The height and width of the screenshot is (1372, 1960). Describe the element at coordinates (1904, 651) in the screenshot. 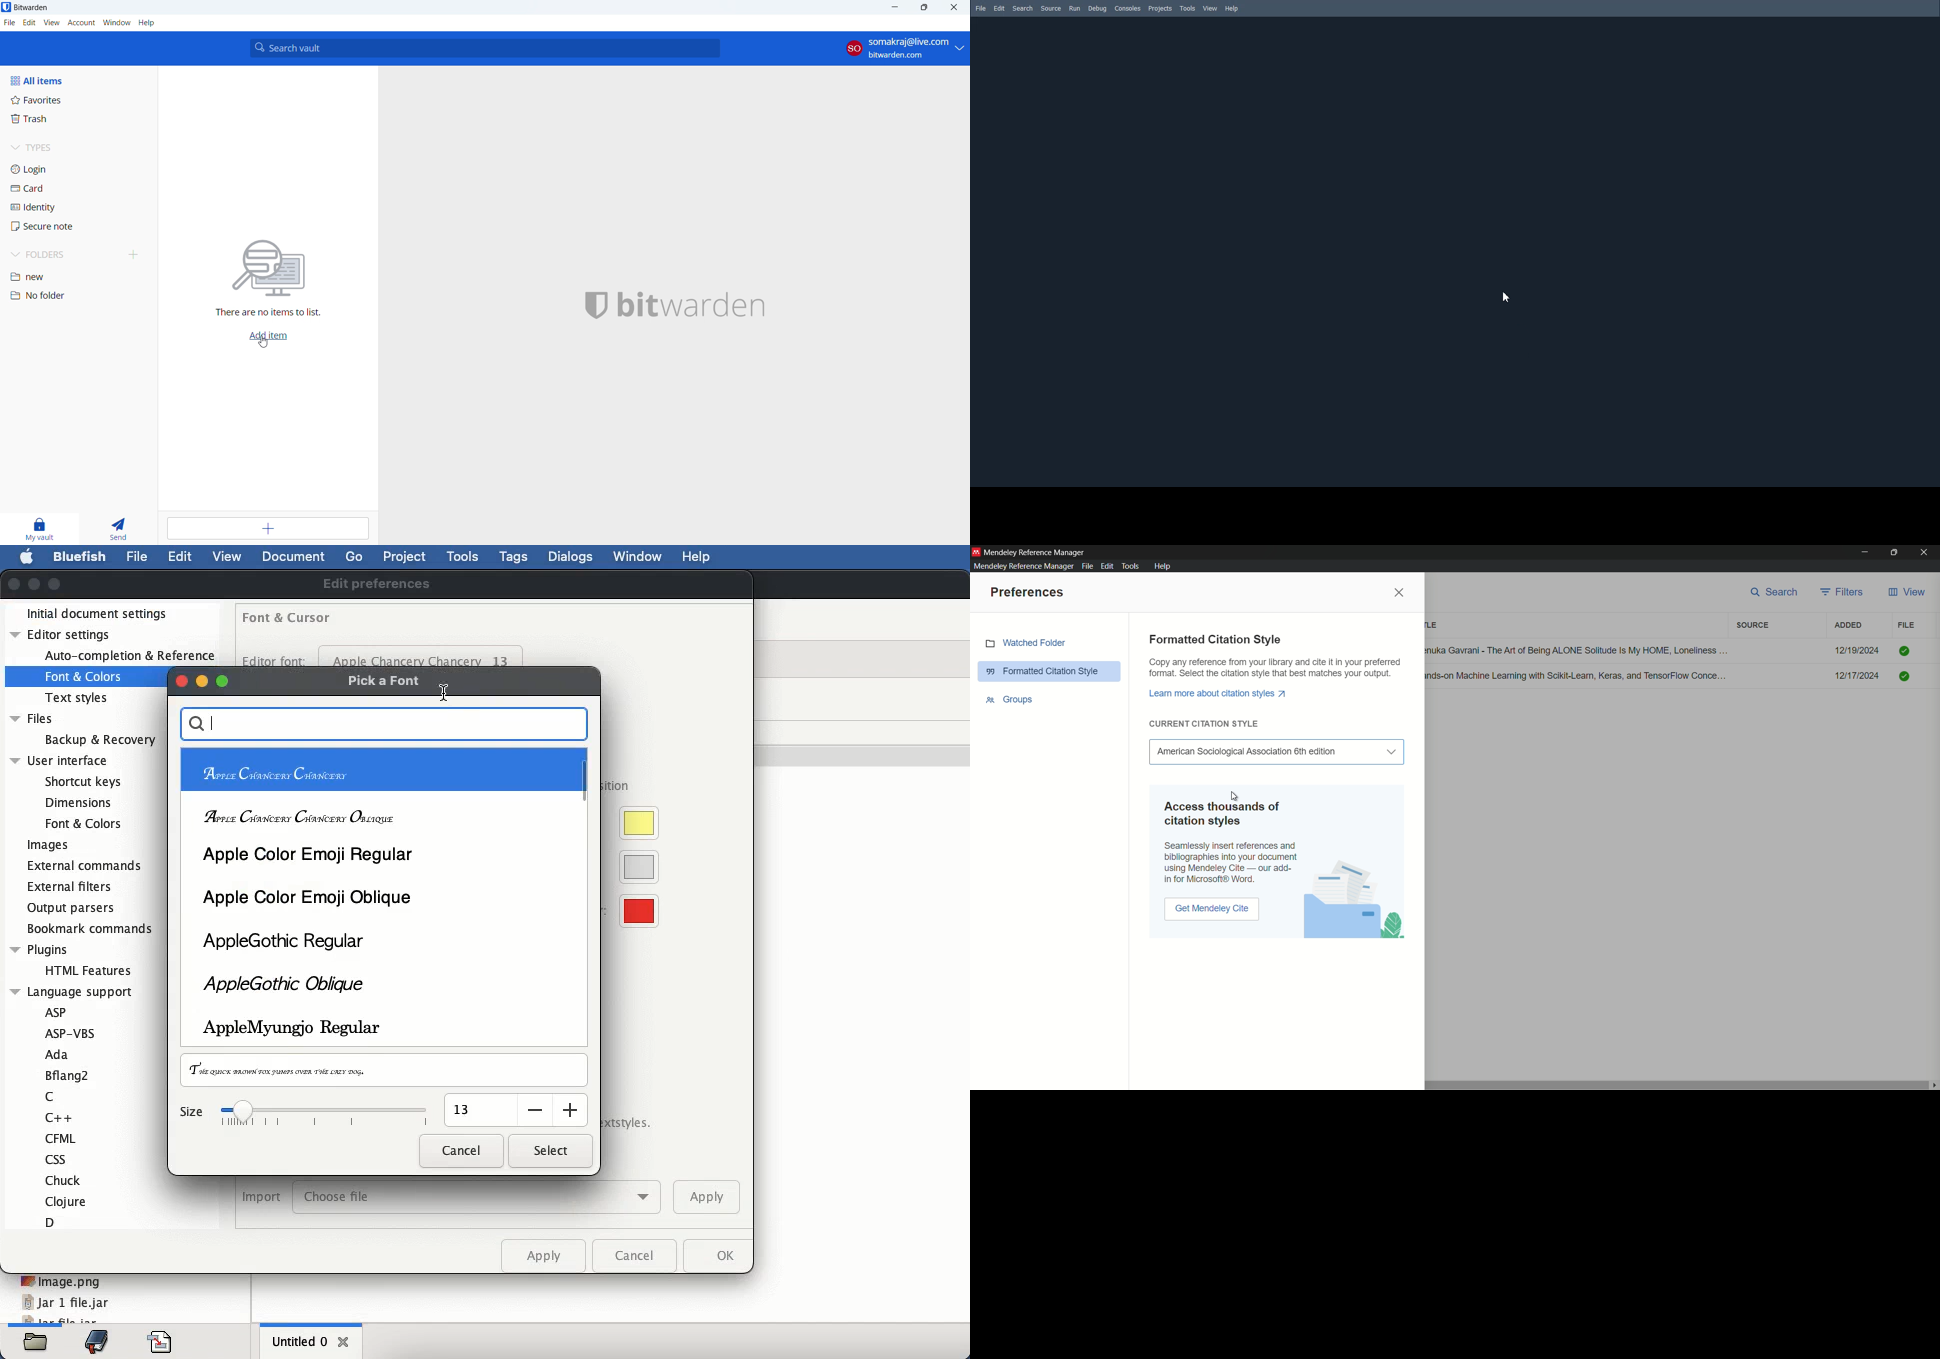

I see `Checked` at that location.